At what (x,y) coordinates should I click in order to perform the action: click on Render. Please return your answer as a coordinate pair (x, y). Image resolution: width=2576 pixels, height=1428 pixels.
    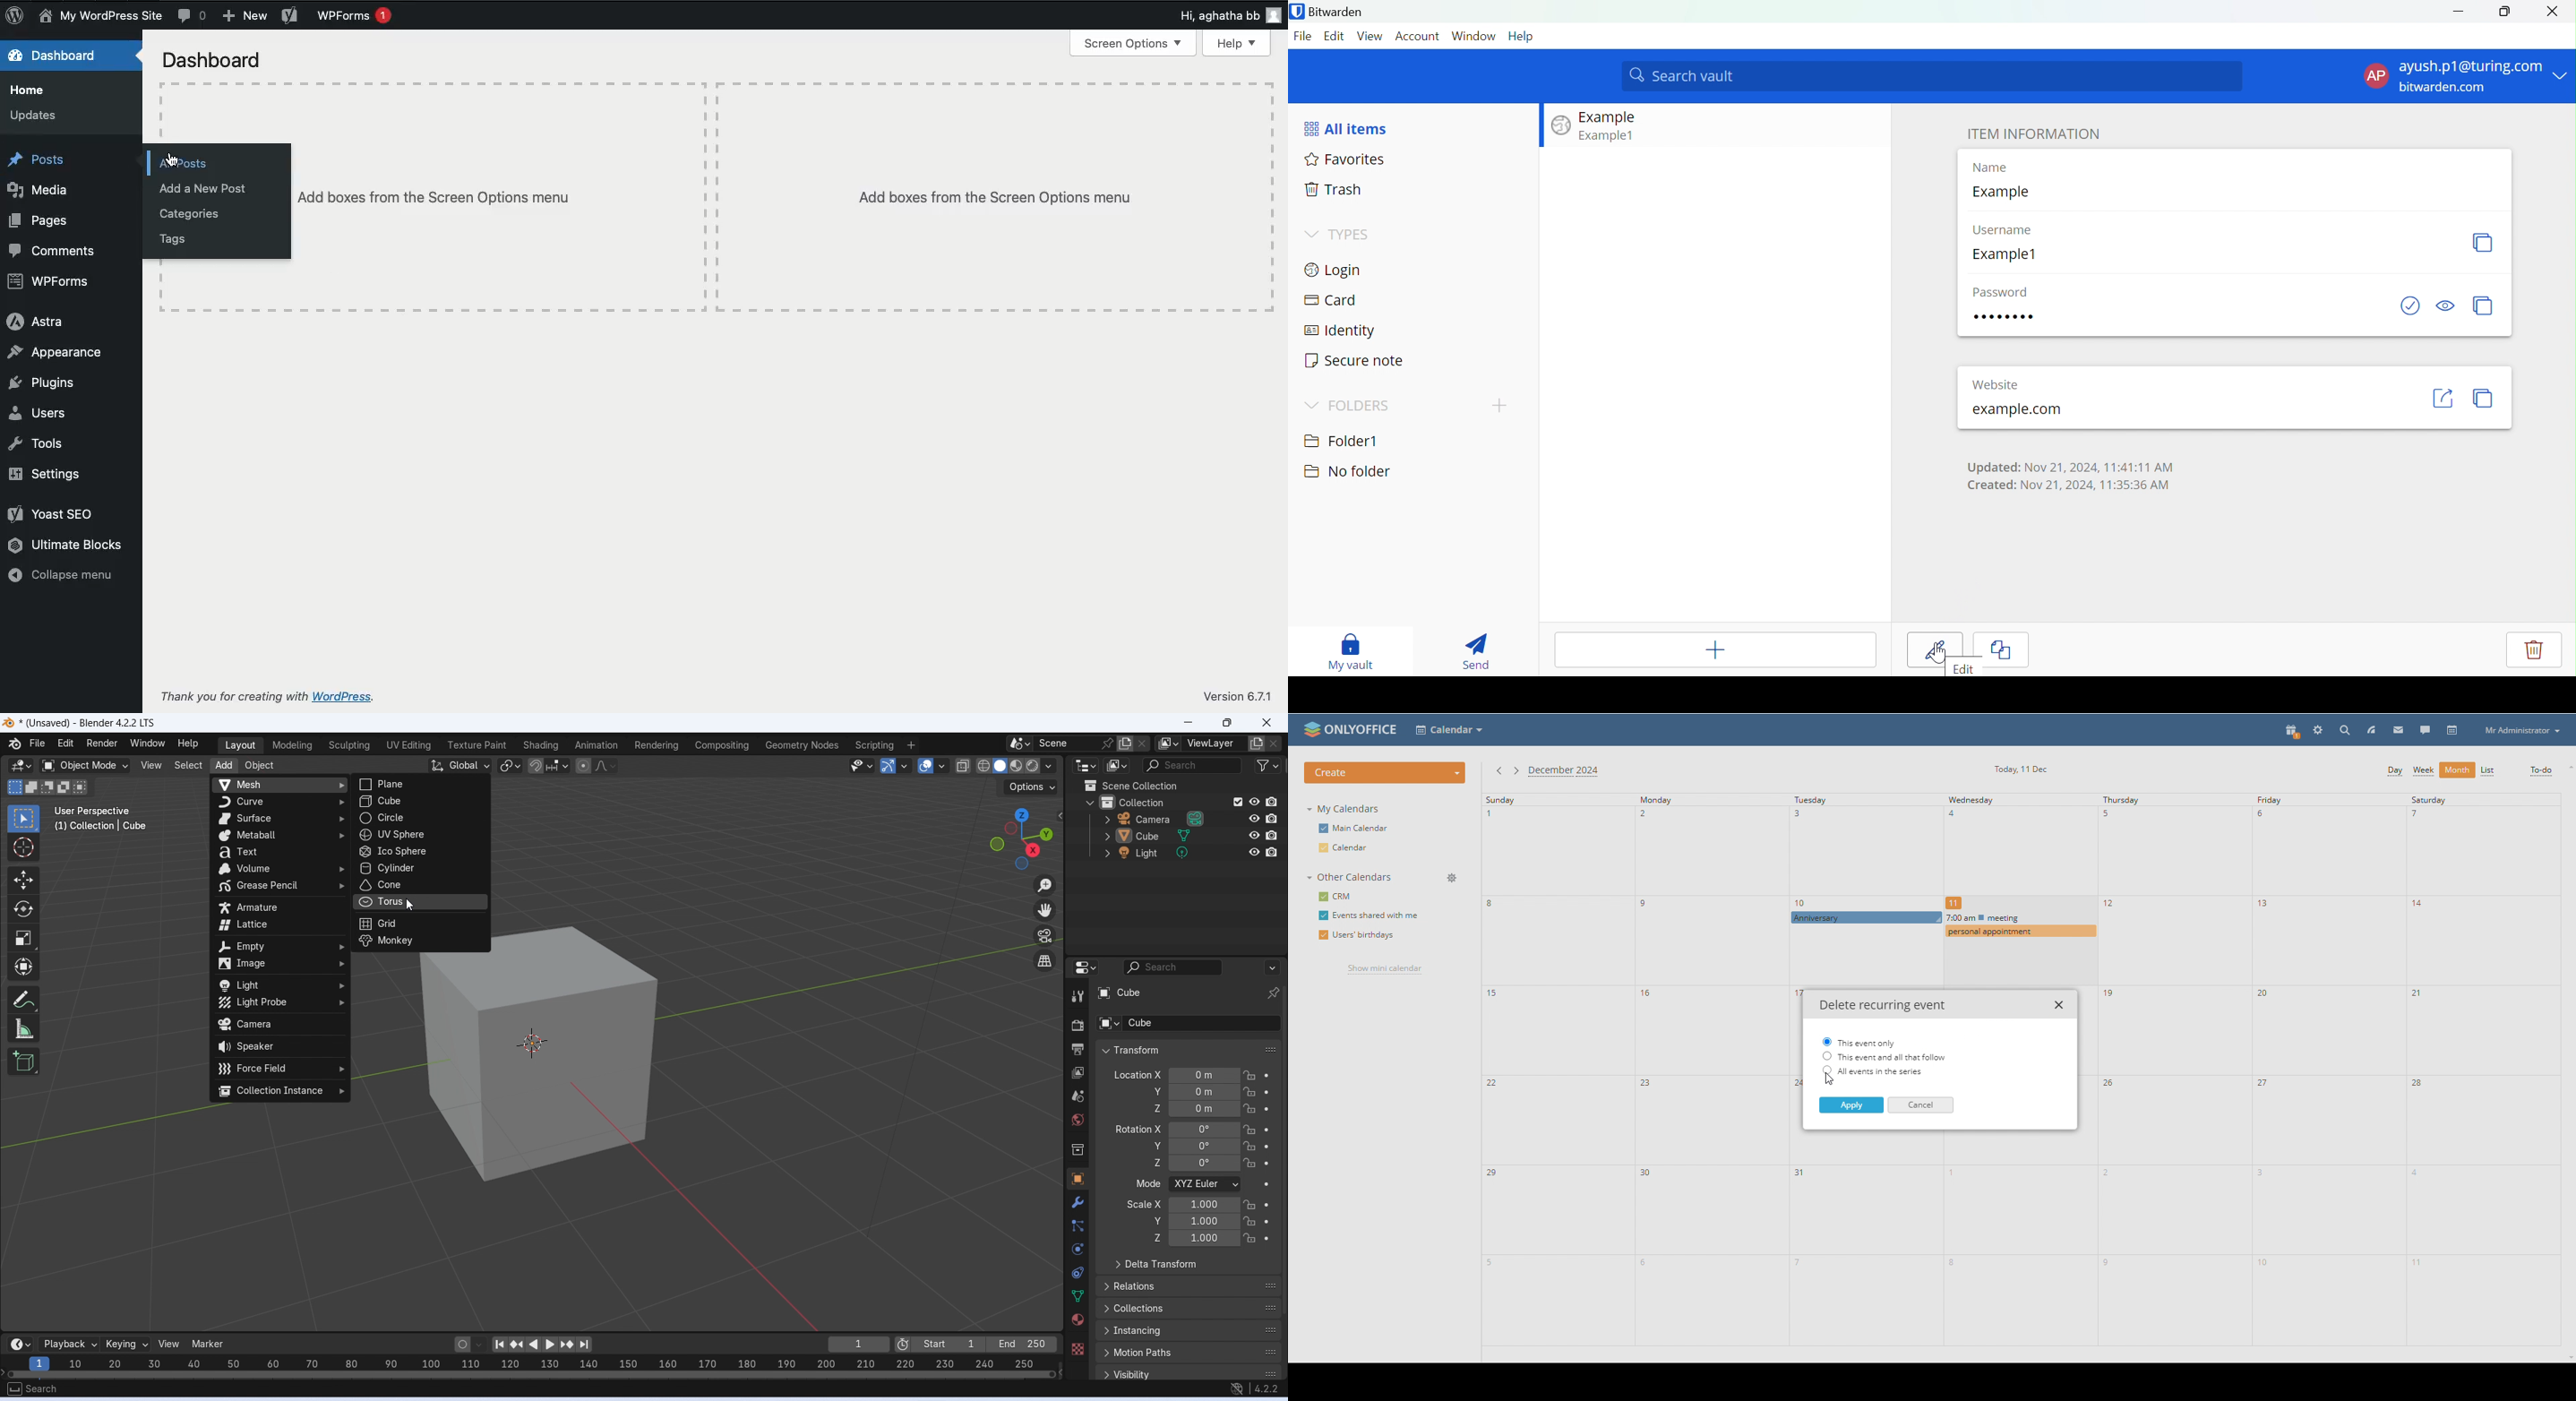
    Looking at the image, I should click on (102, 743).